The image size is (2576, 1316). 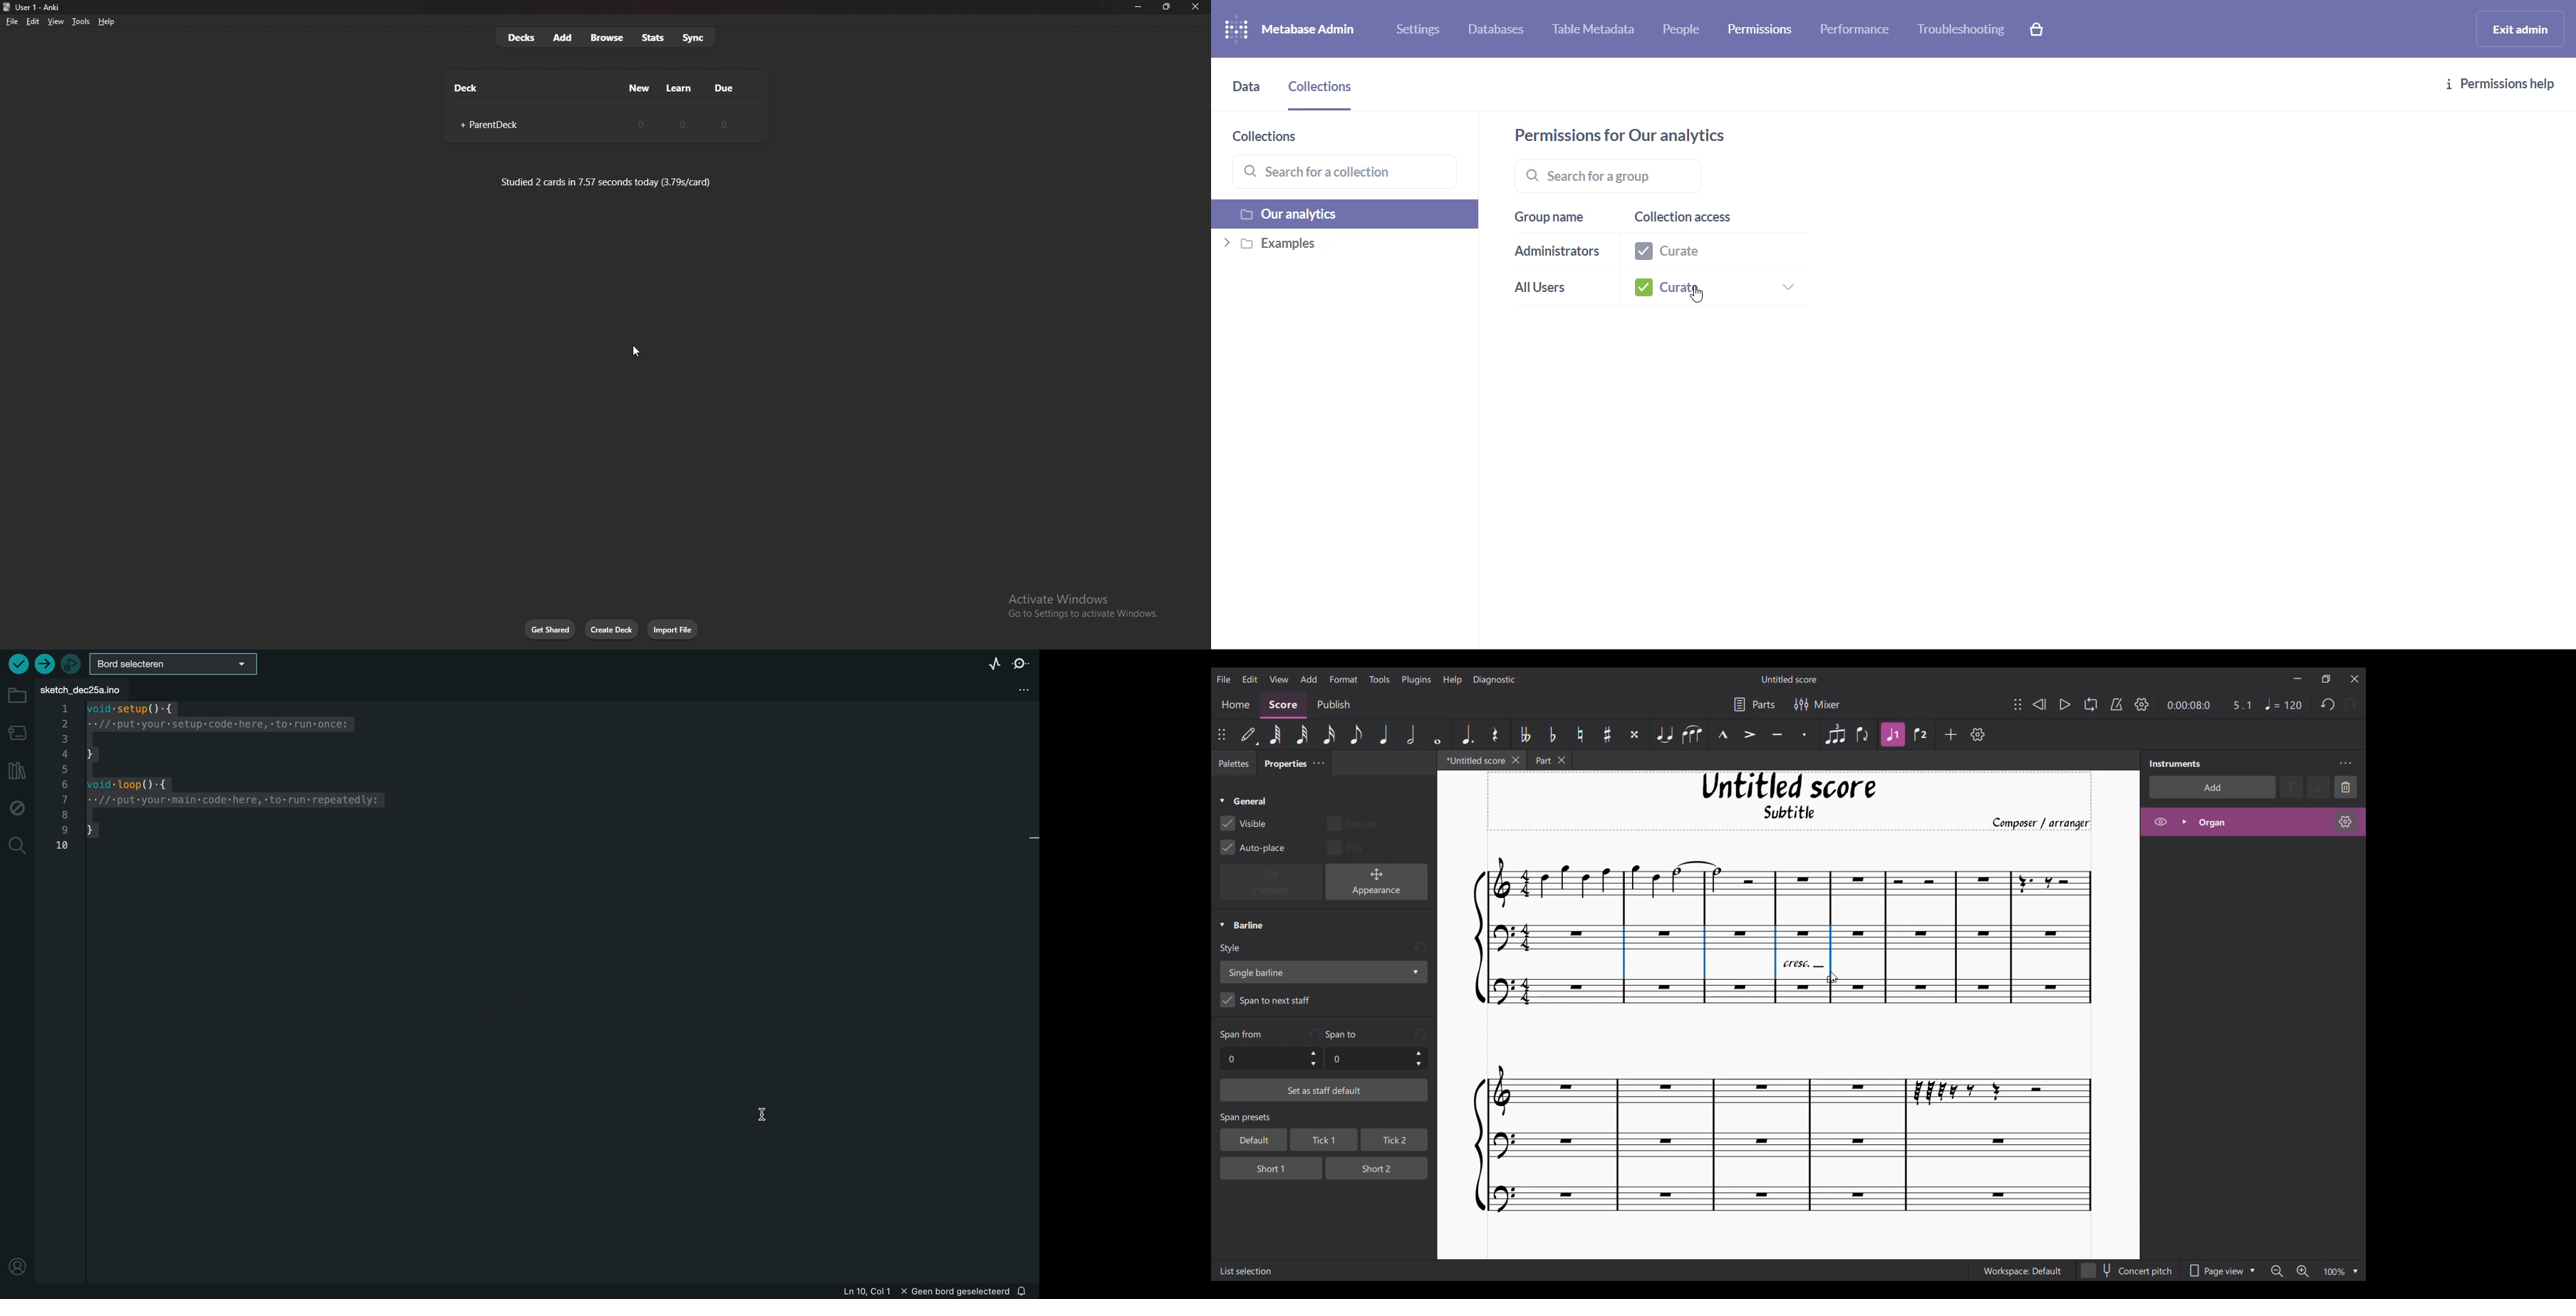 What do you see at coordinates (1314, 1033) in the screenshot?
I see `Undo input made` at bounding box center [1314, 1033].